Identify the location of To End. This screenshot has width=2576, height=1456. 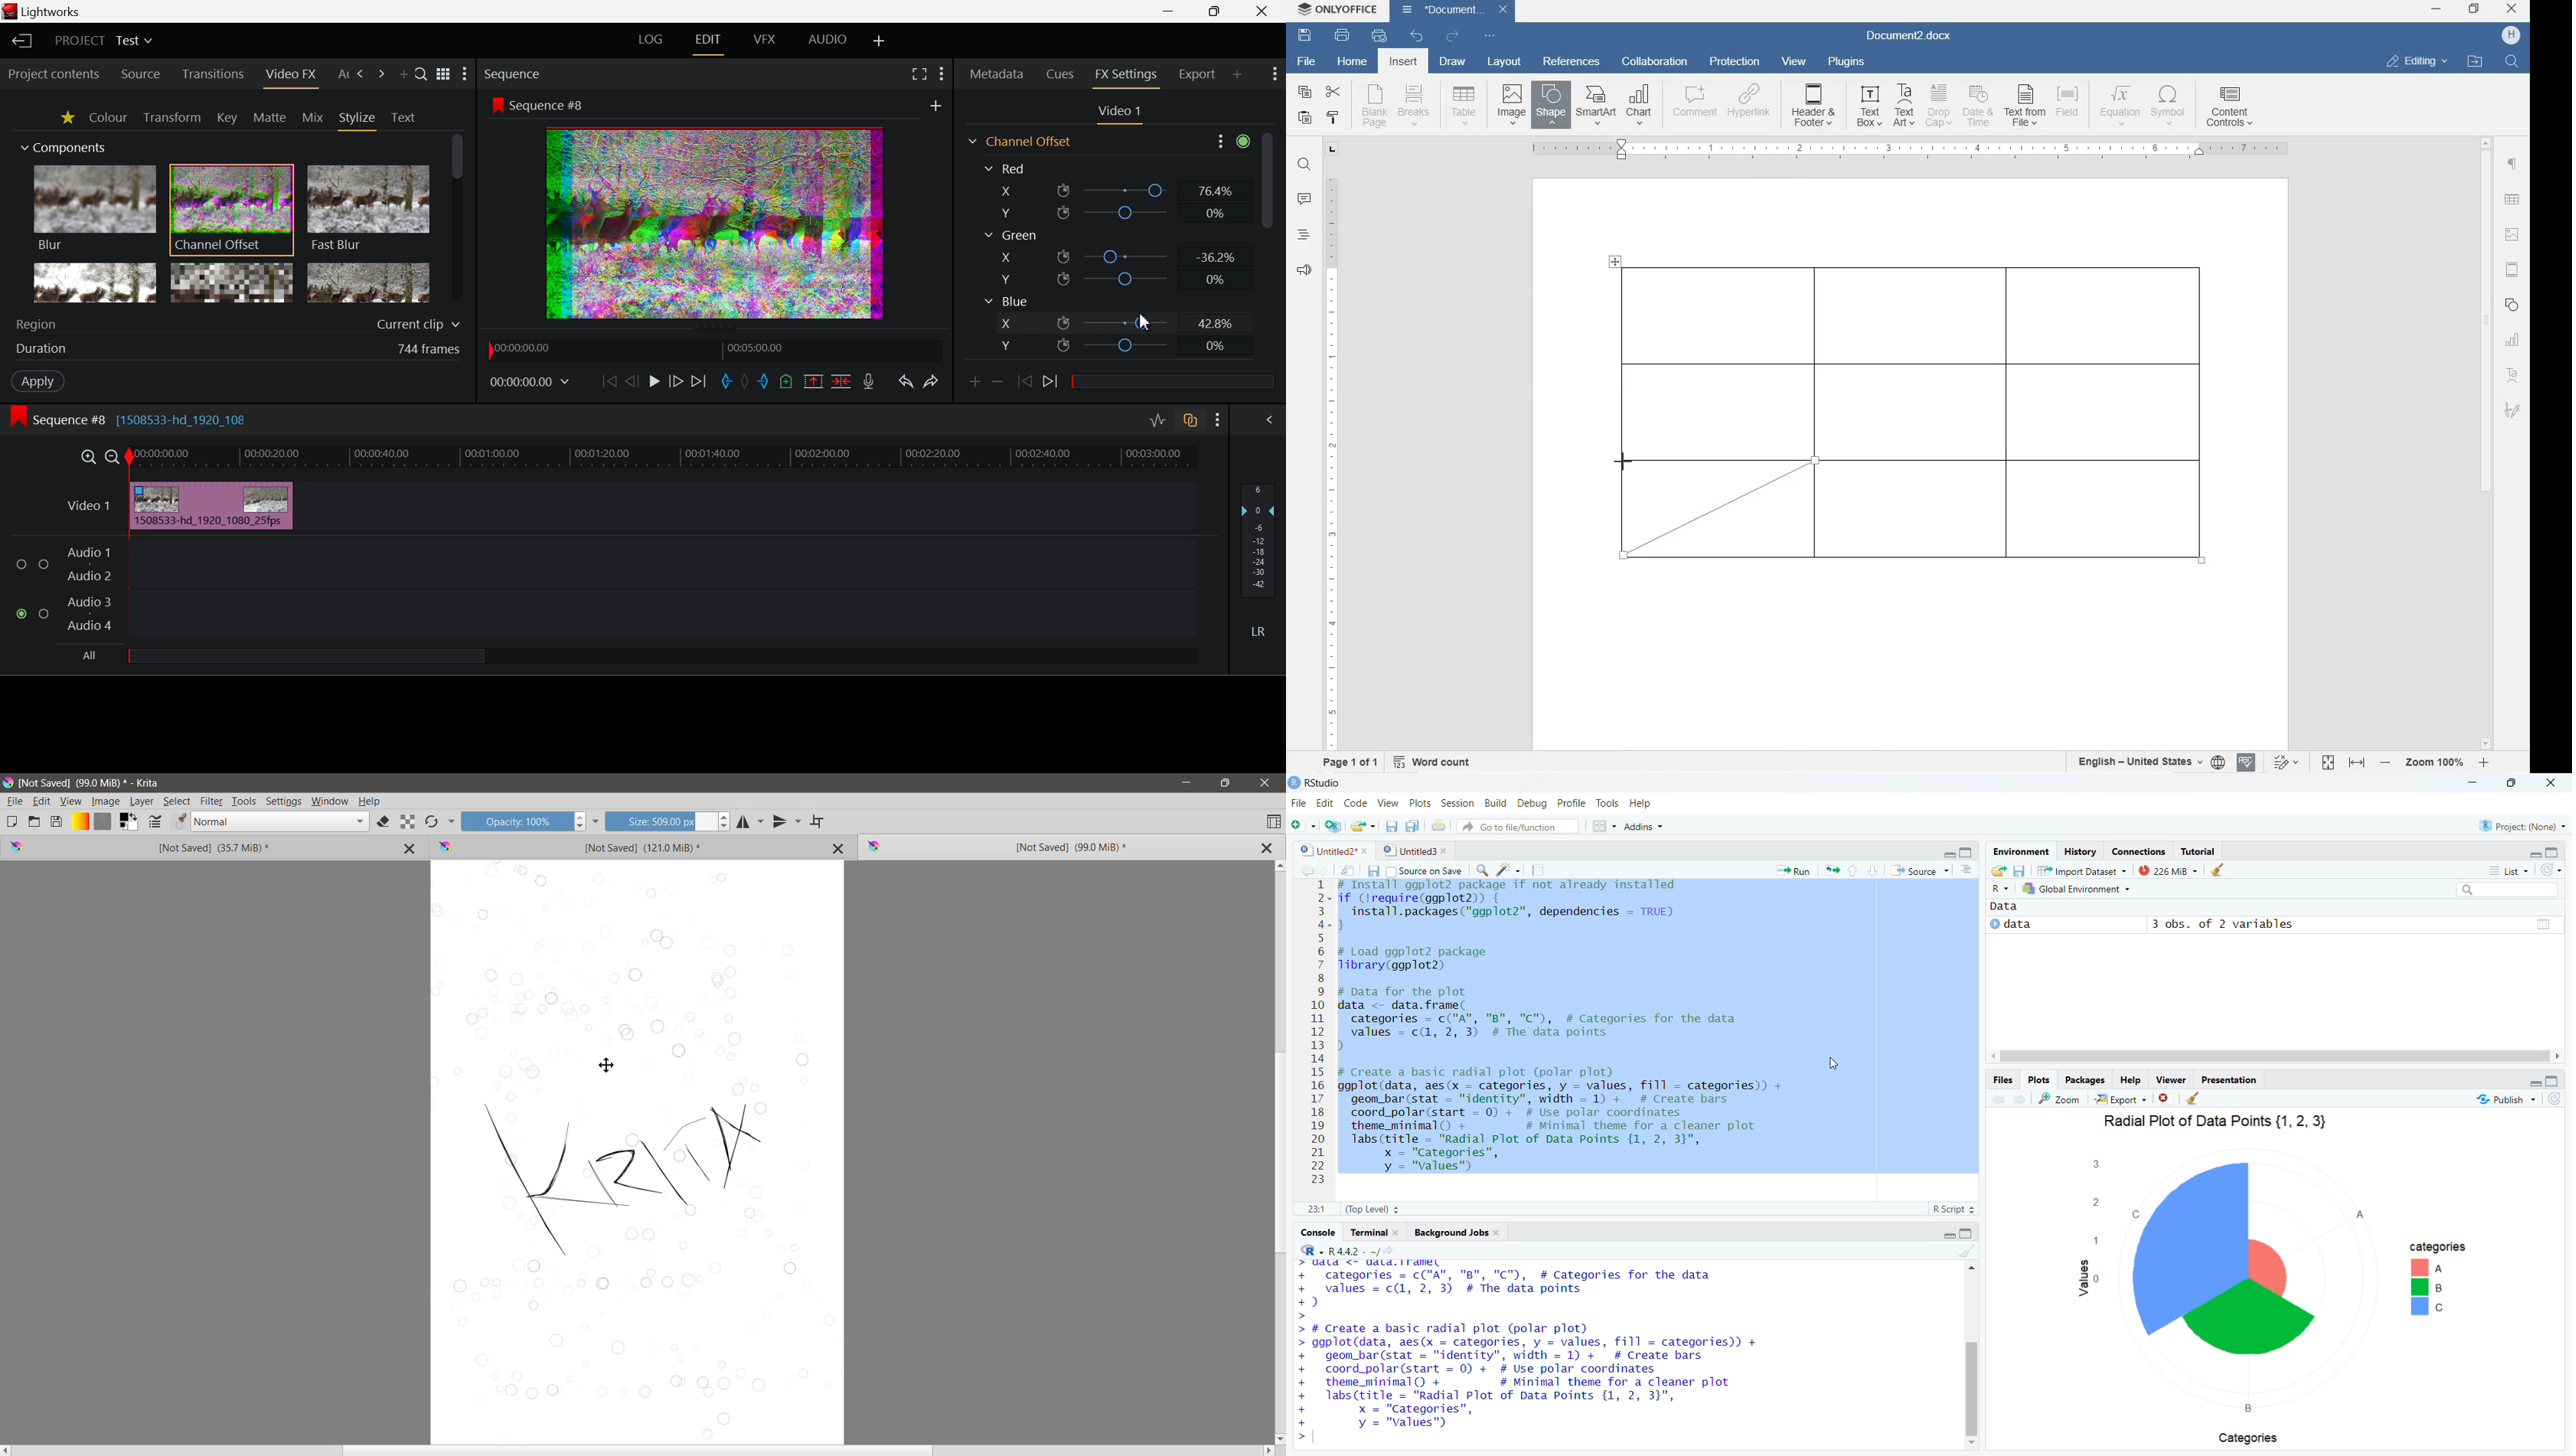
(702, 382).